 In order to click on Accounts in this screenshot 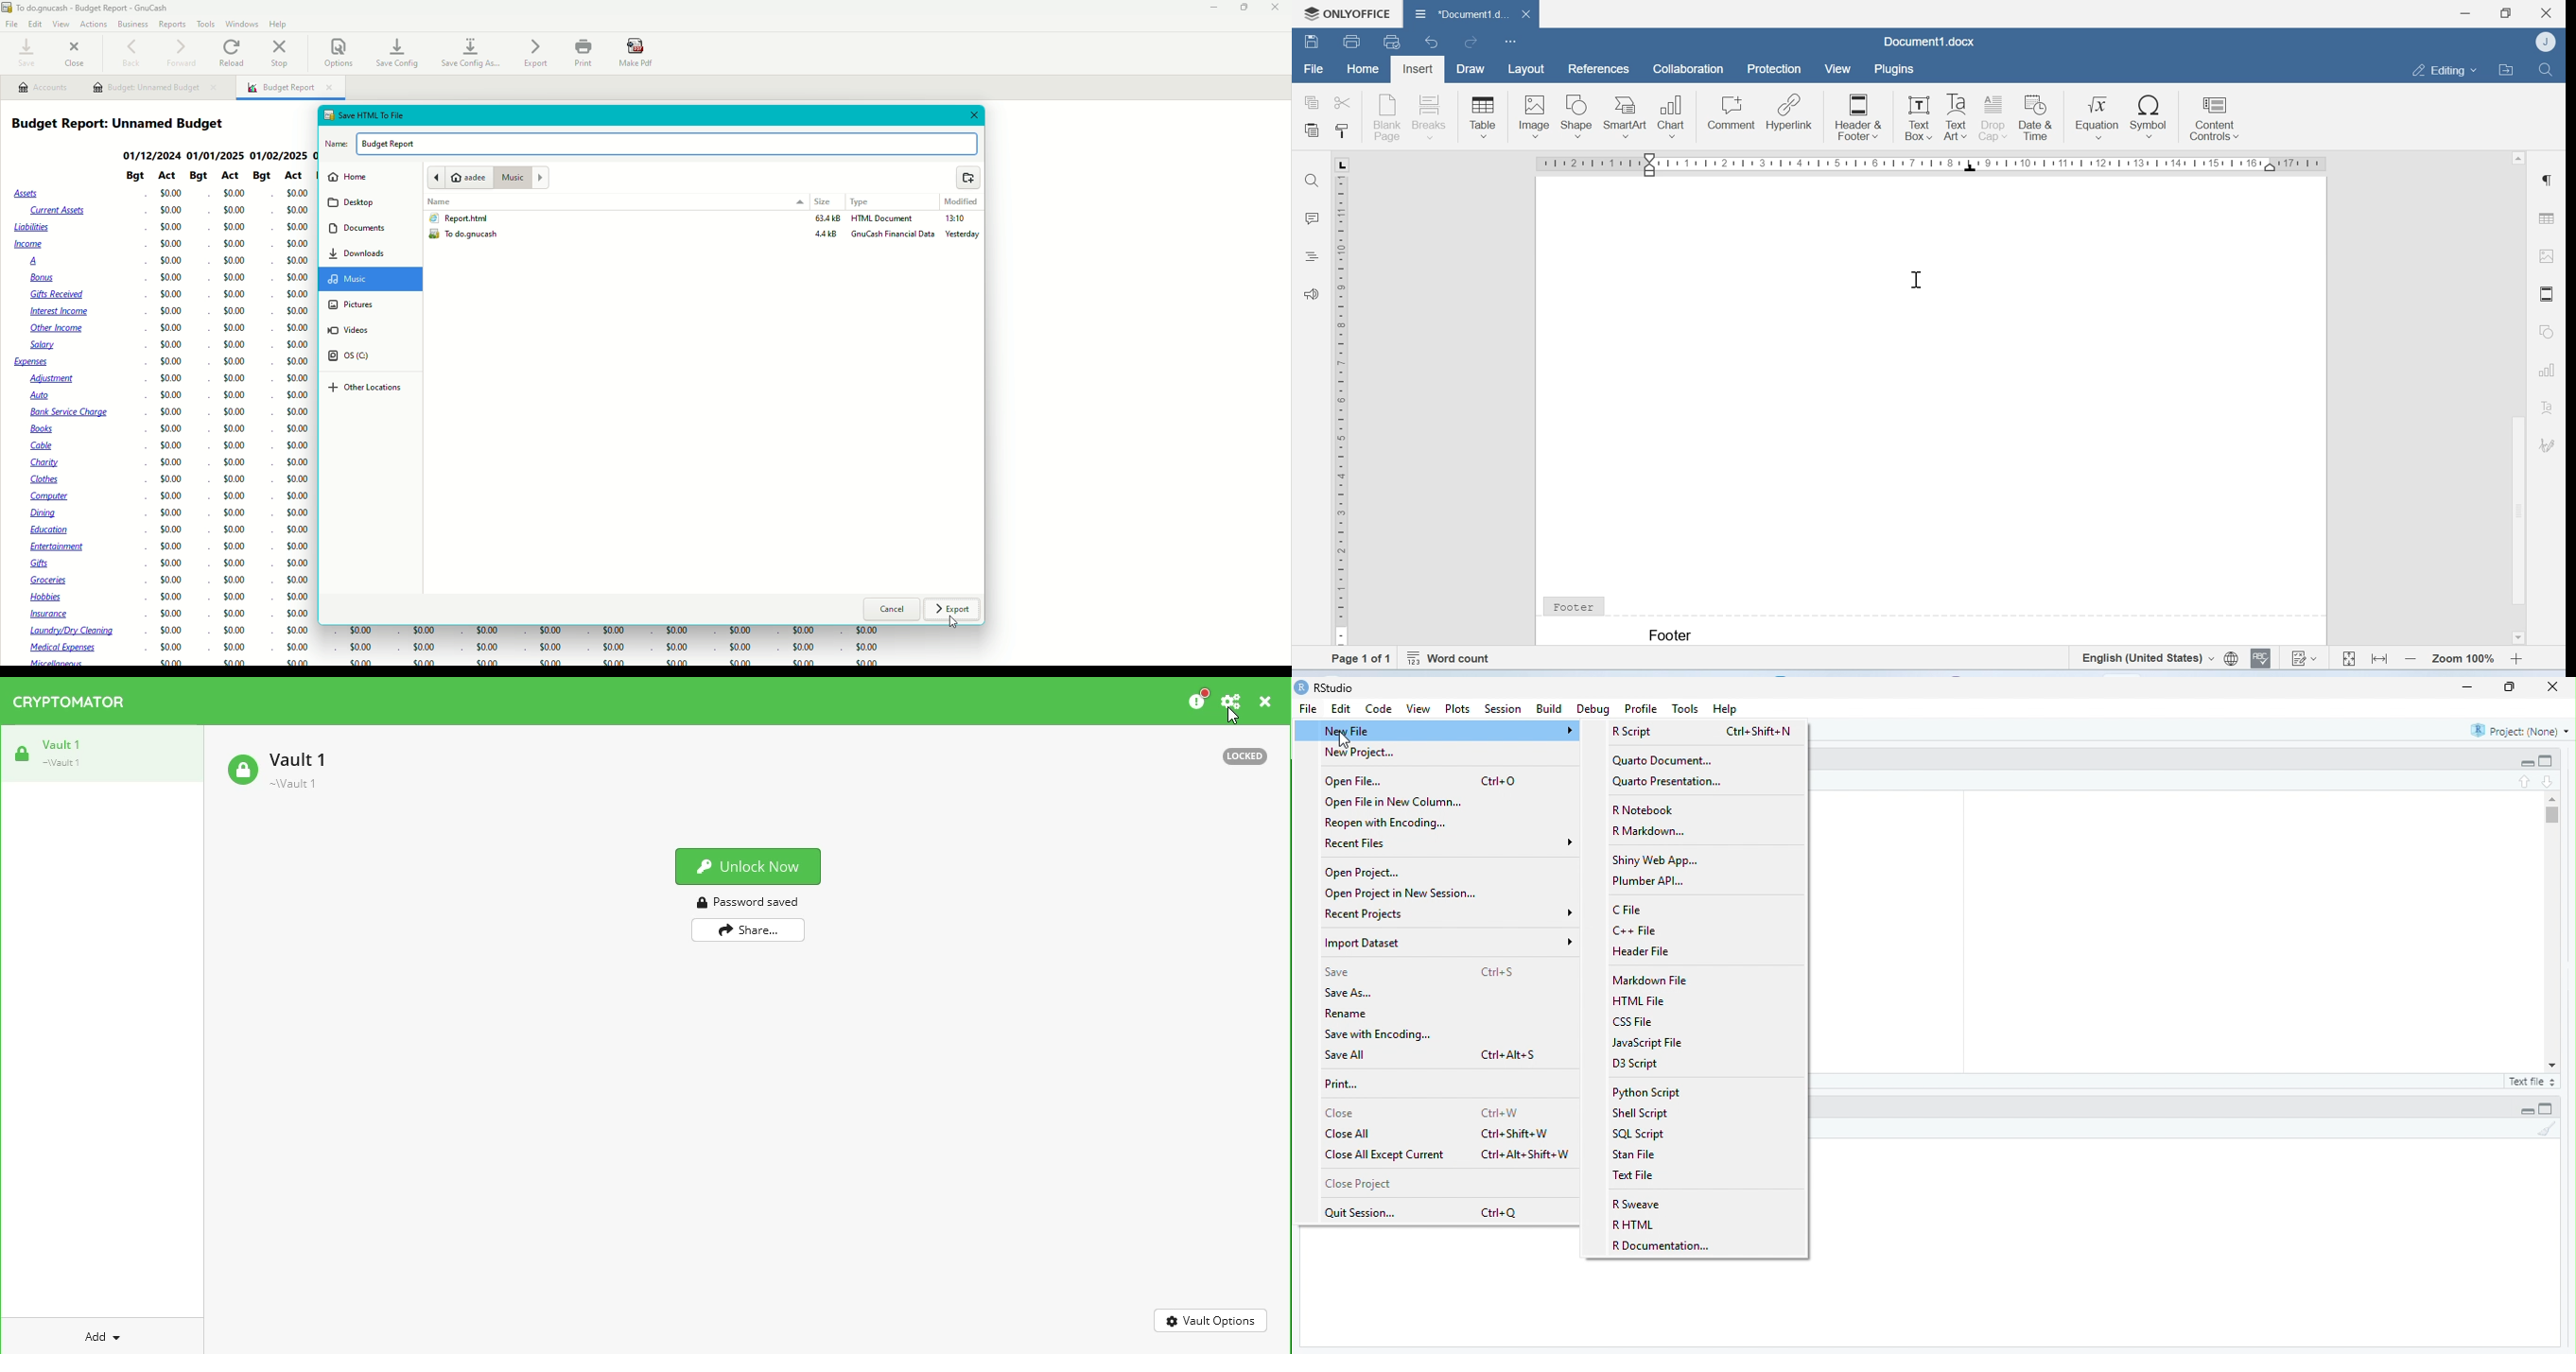, I will do `click(42, 87)`.